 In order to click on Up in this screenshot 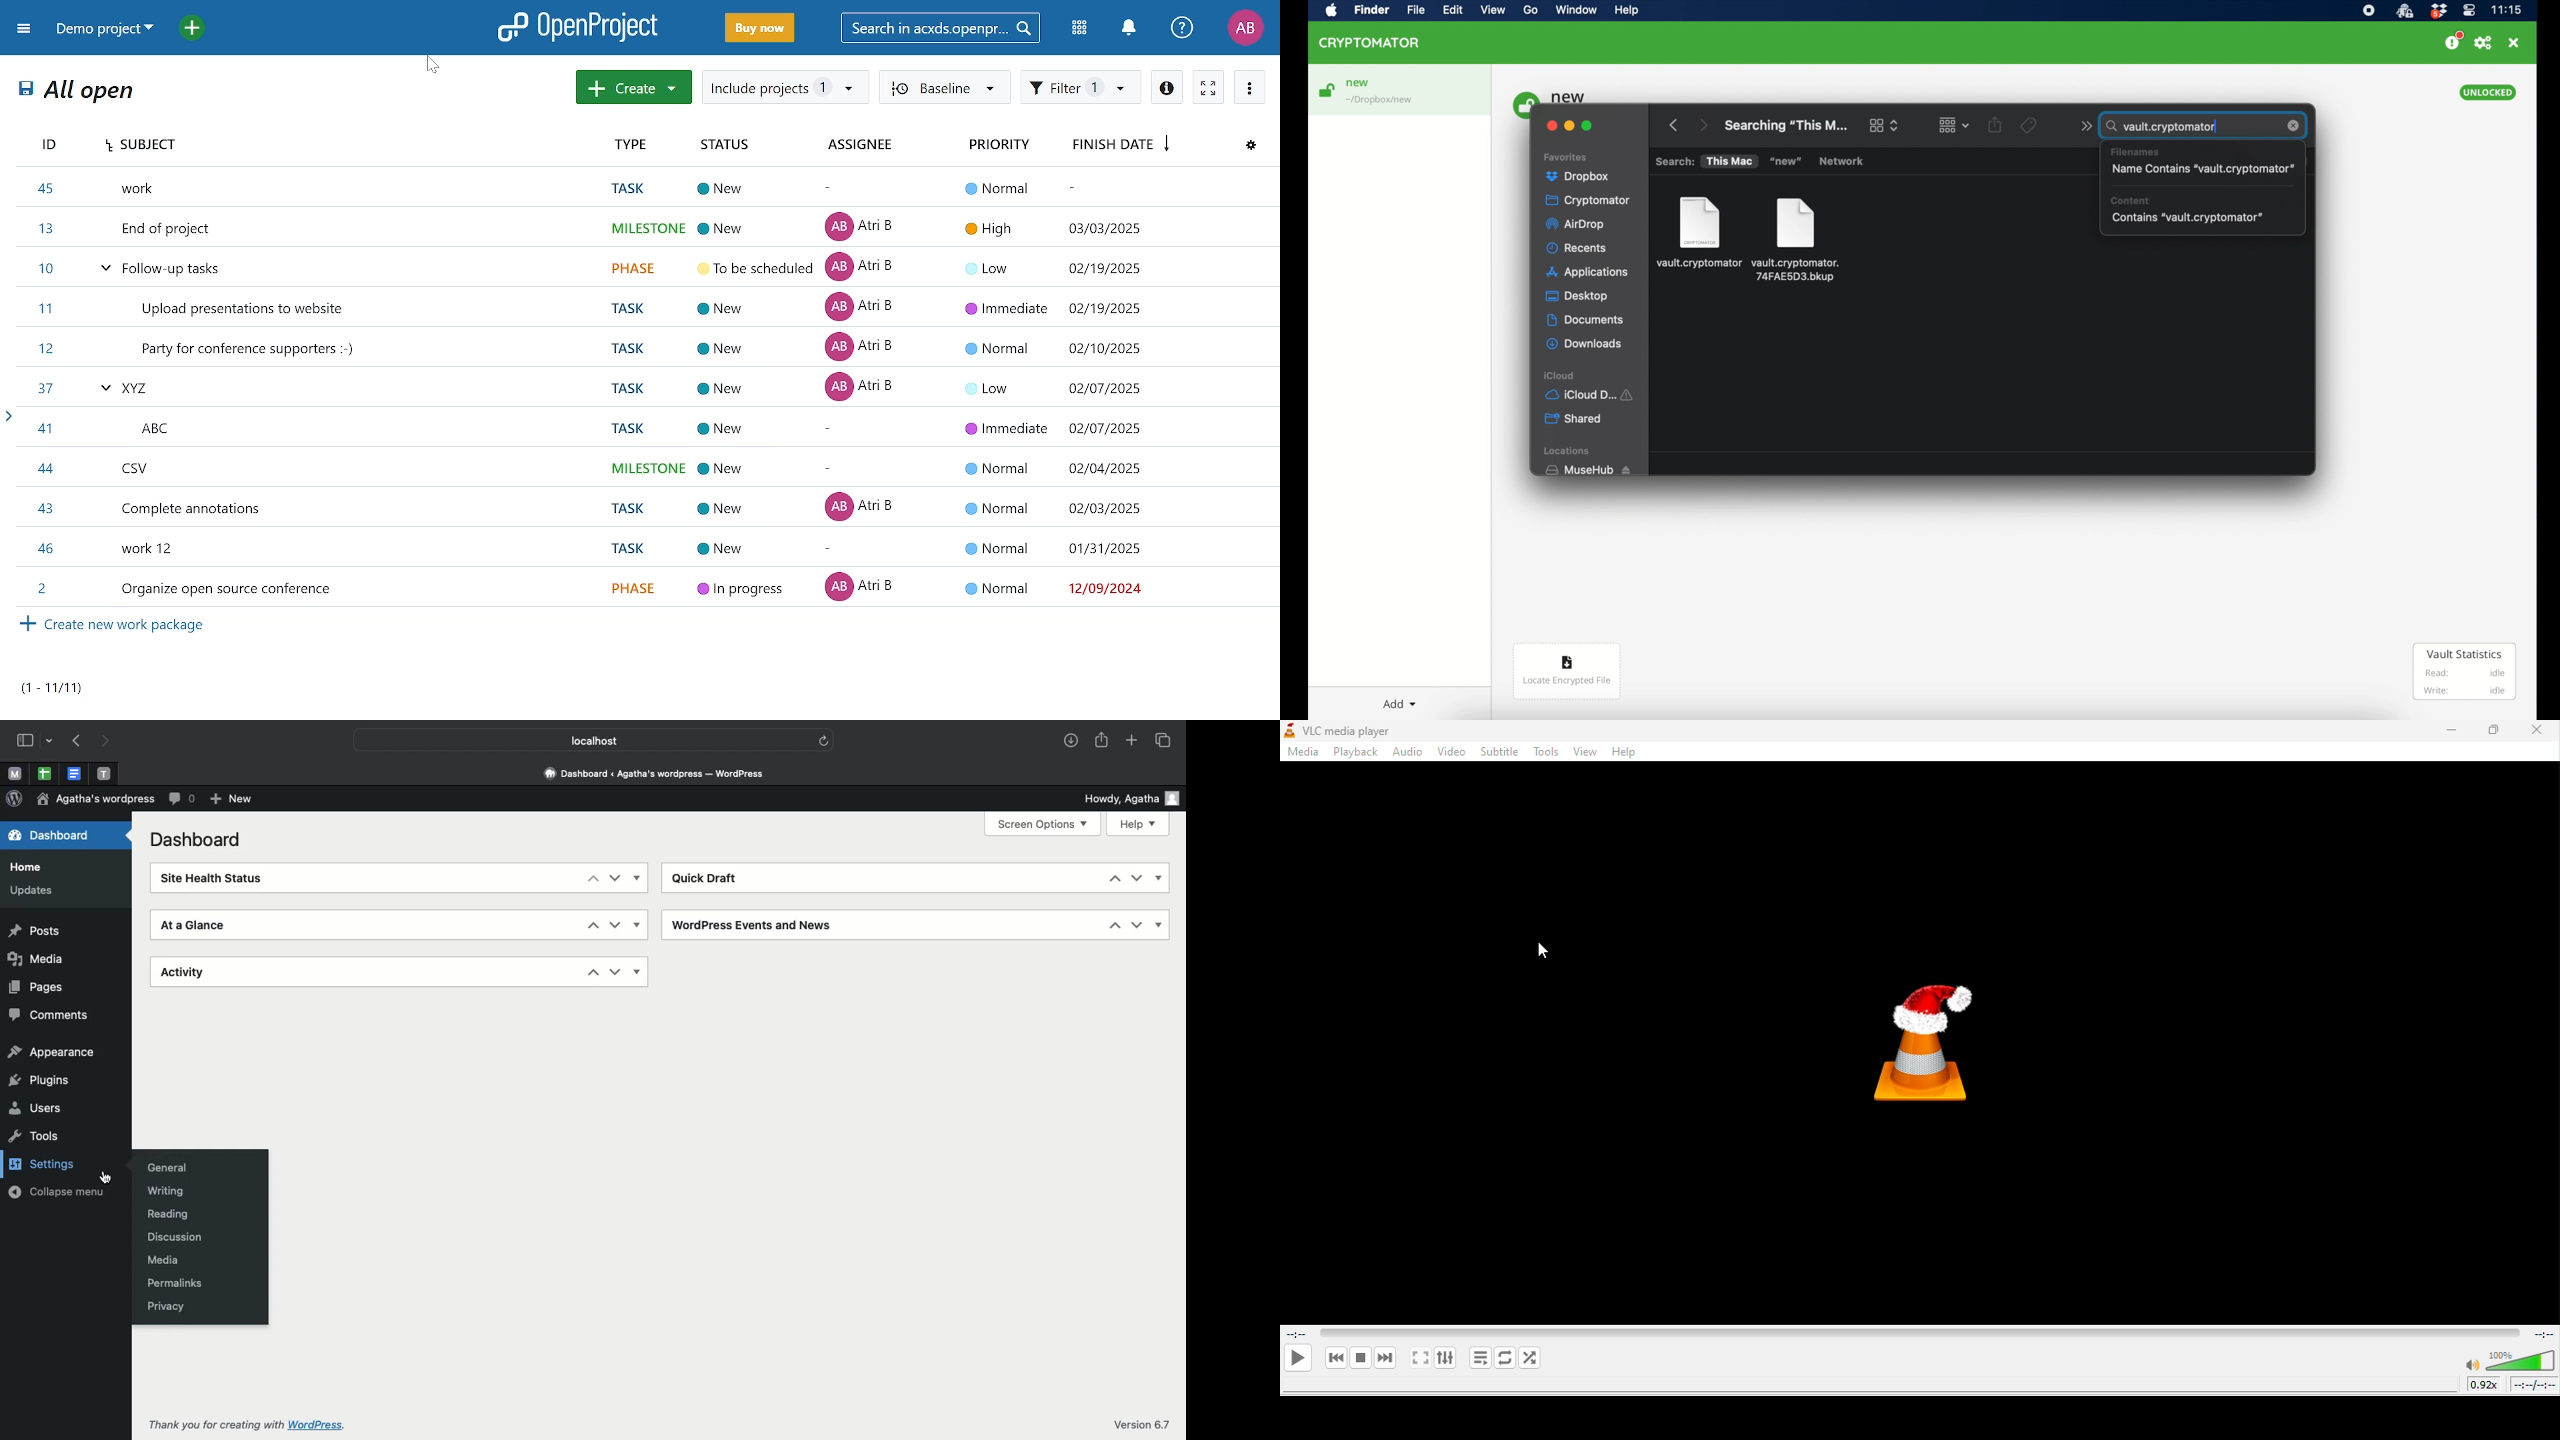, I will do `click(1114, 926)`.